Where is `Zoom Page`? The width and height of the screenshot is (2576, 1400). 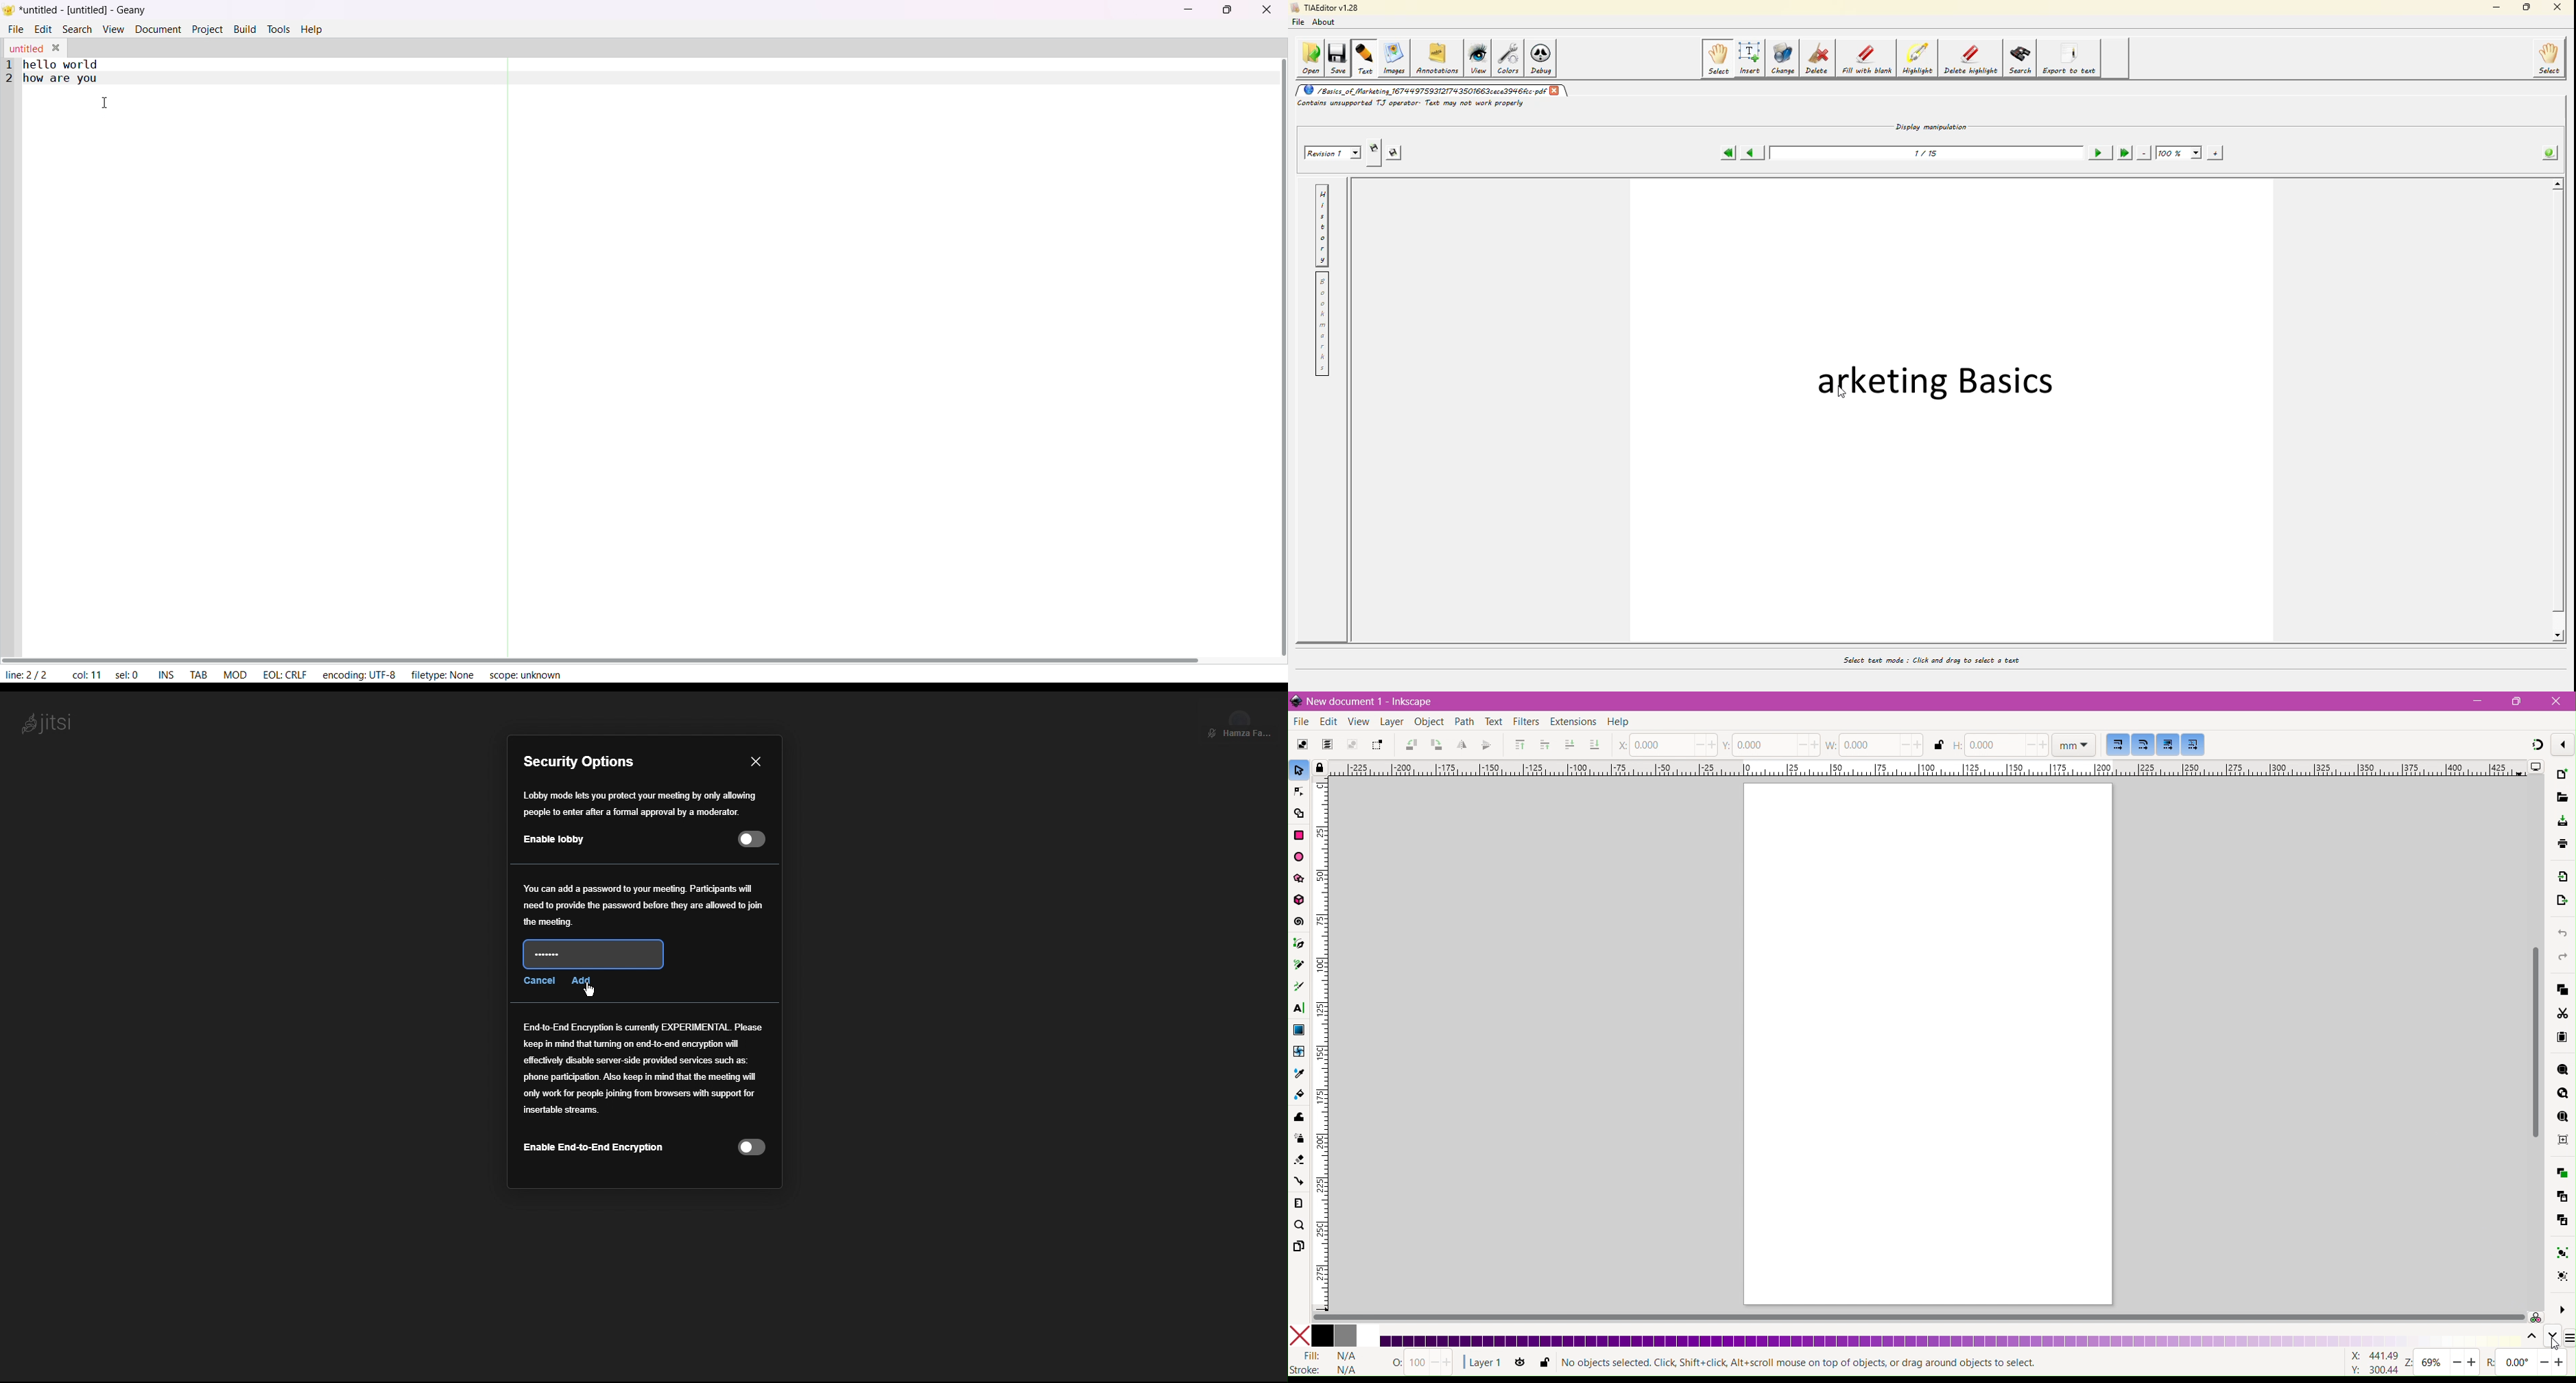
Zoom Page is located at coordinates (2561, 1117).